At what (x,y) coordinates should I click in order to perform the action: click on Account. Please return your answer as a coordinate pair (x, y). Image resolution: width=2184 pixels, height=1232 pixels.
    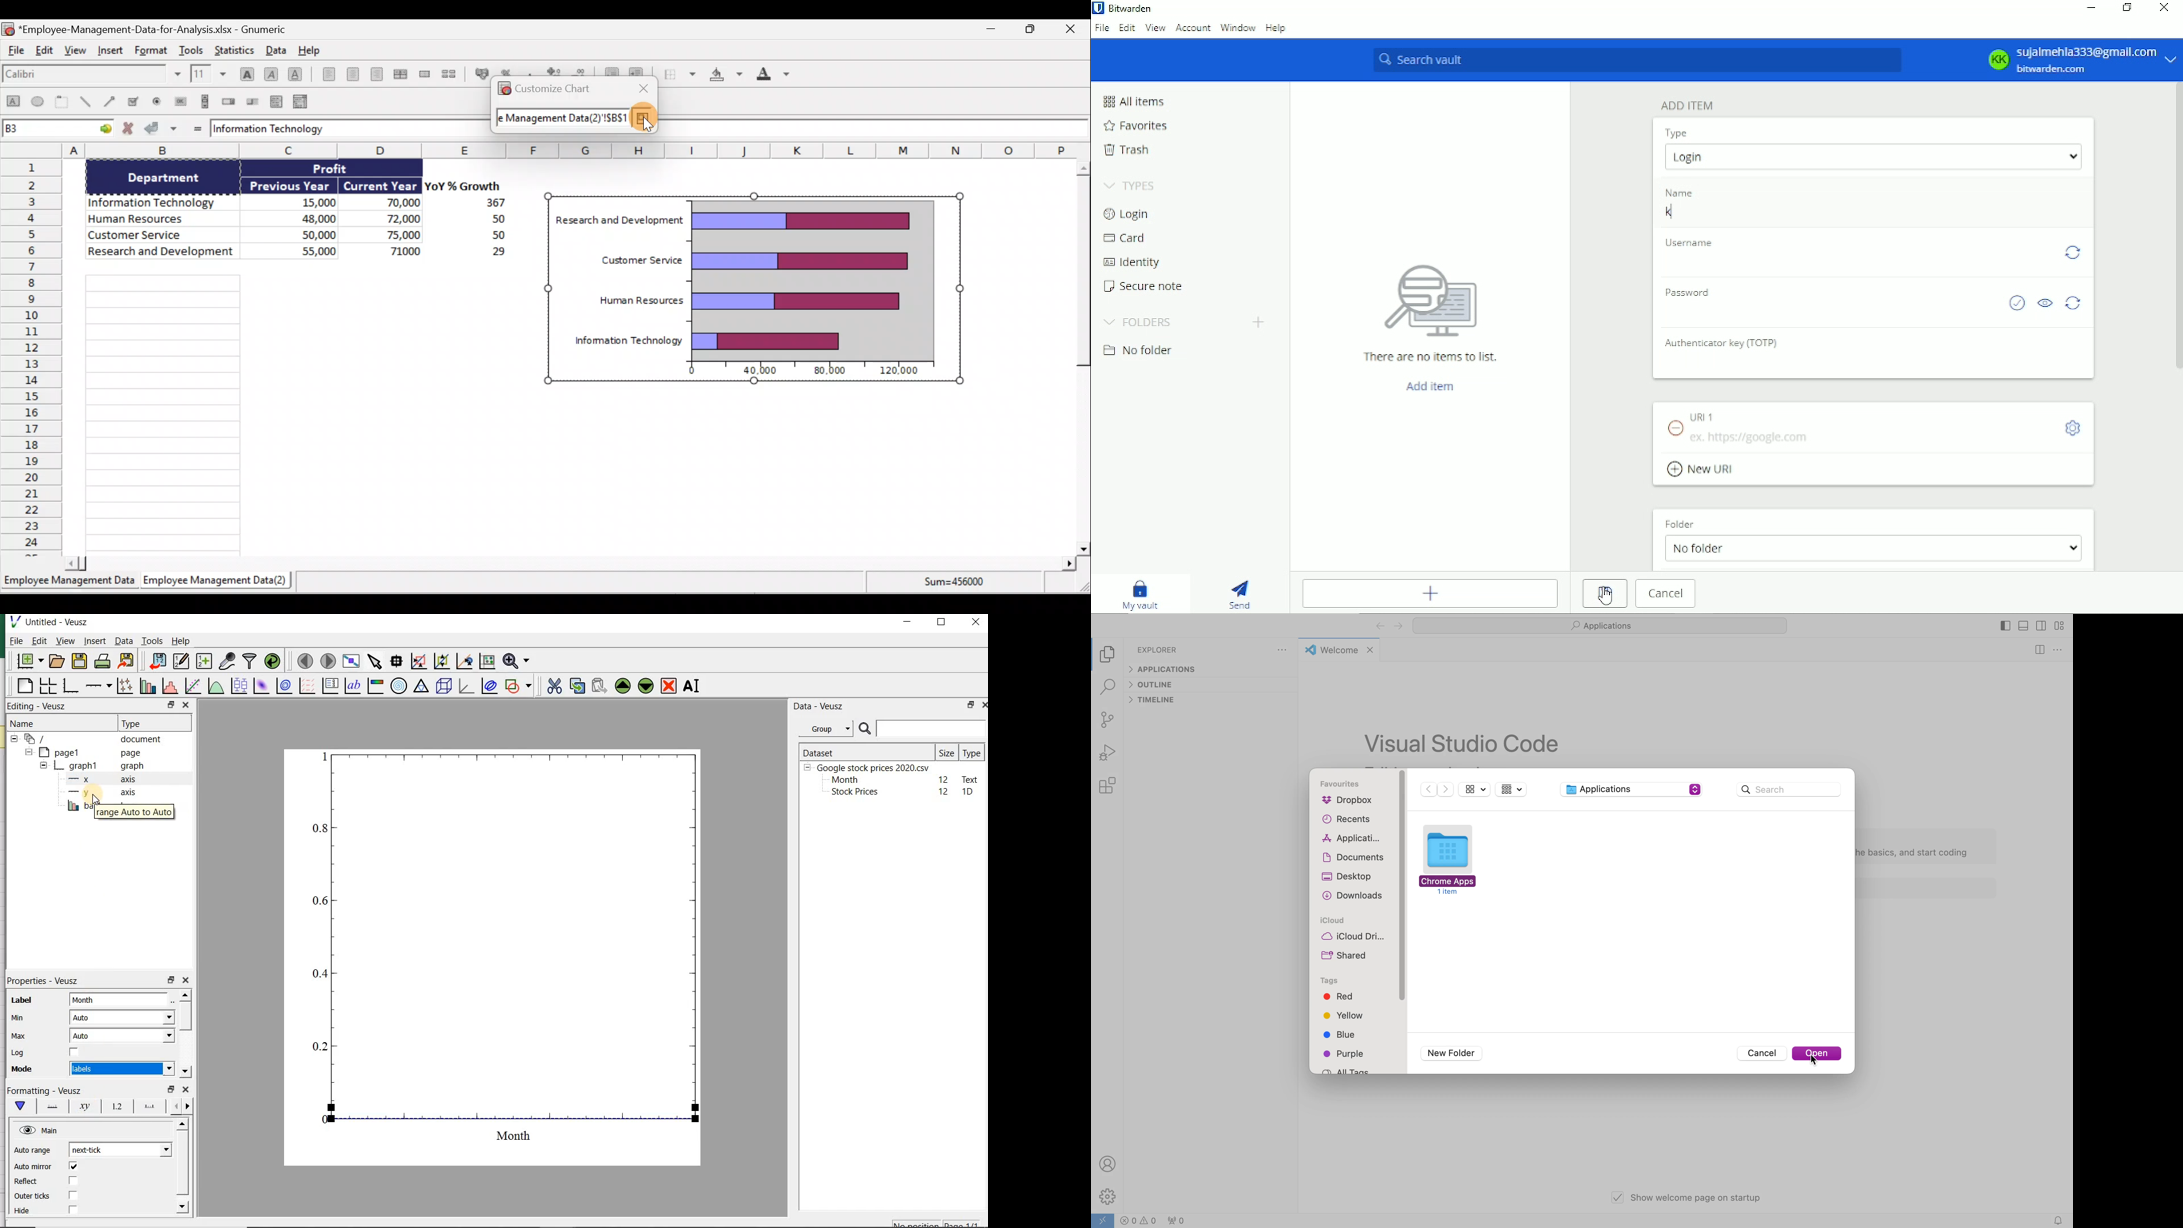
    Looking at the image, I should click on (1194, 28).